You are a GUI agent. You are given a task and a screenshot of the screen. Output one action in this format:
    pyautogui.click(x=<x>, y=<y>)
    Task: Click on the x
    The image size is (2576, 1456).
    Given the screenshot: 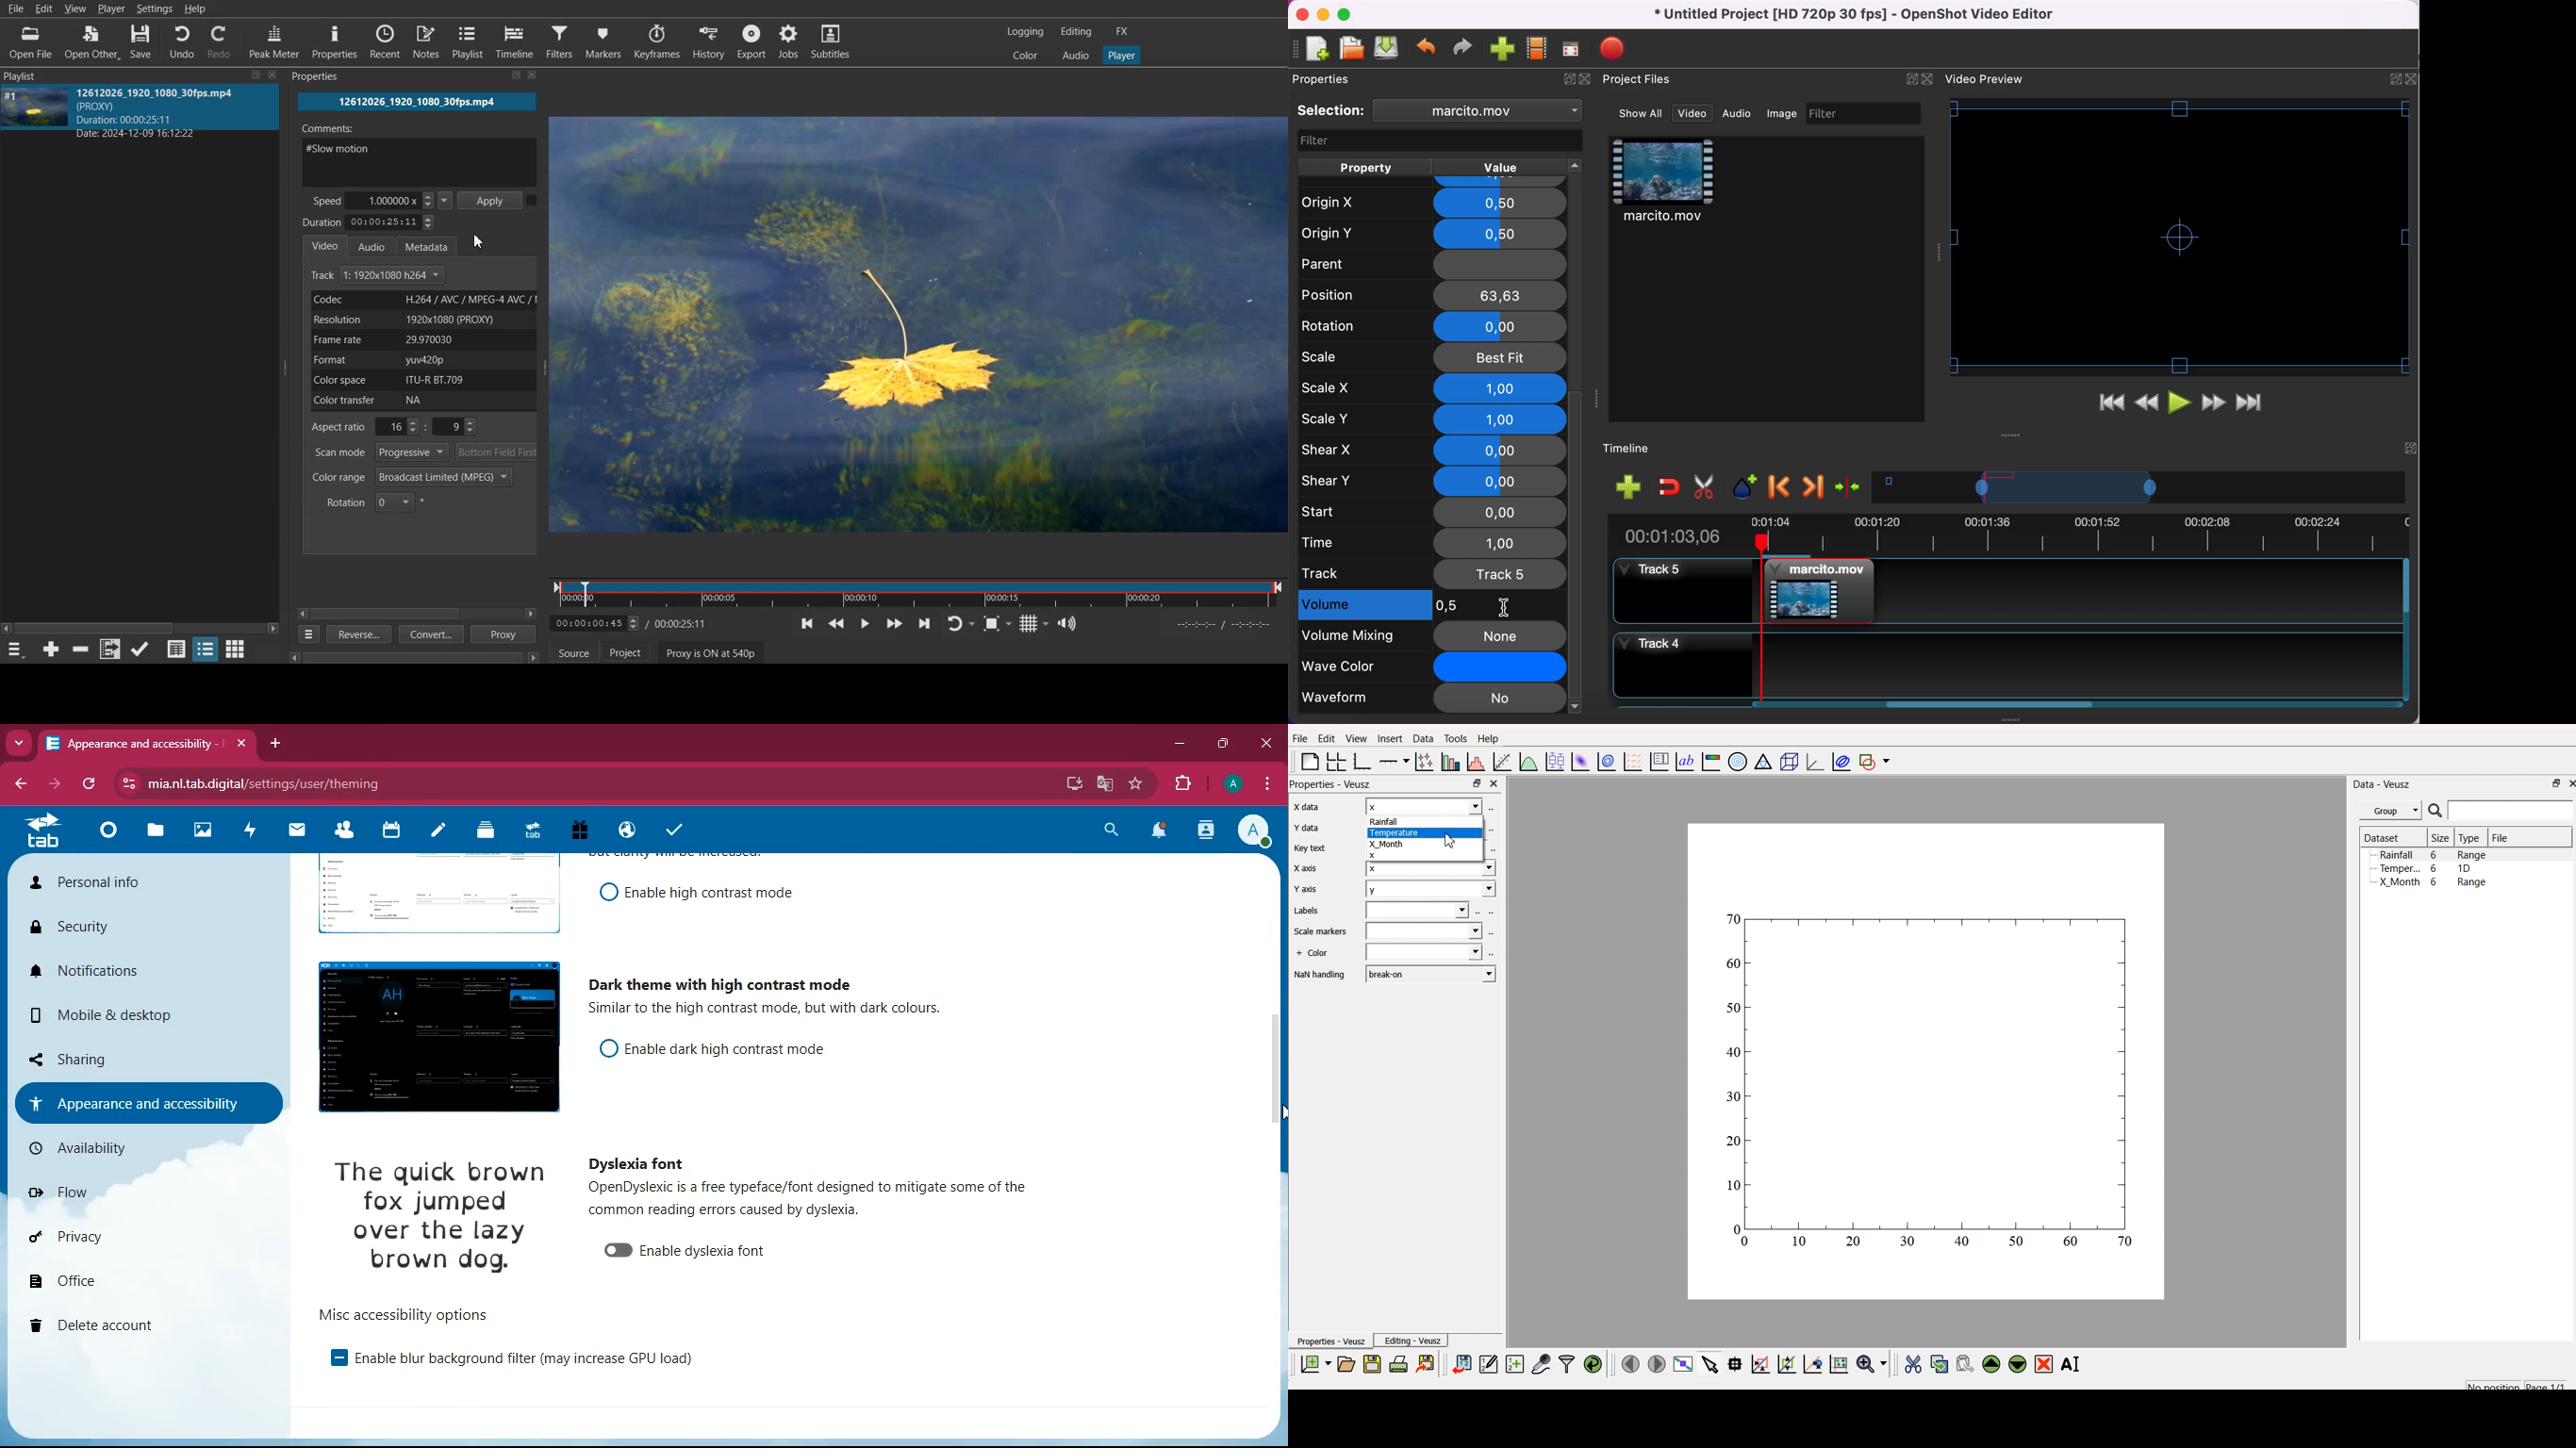 What is the action you would take?
    pyautogui.click(x=1431, y=871)
    